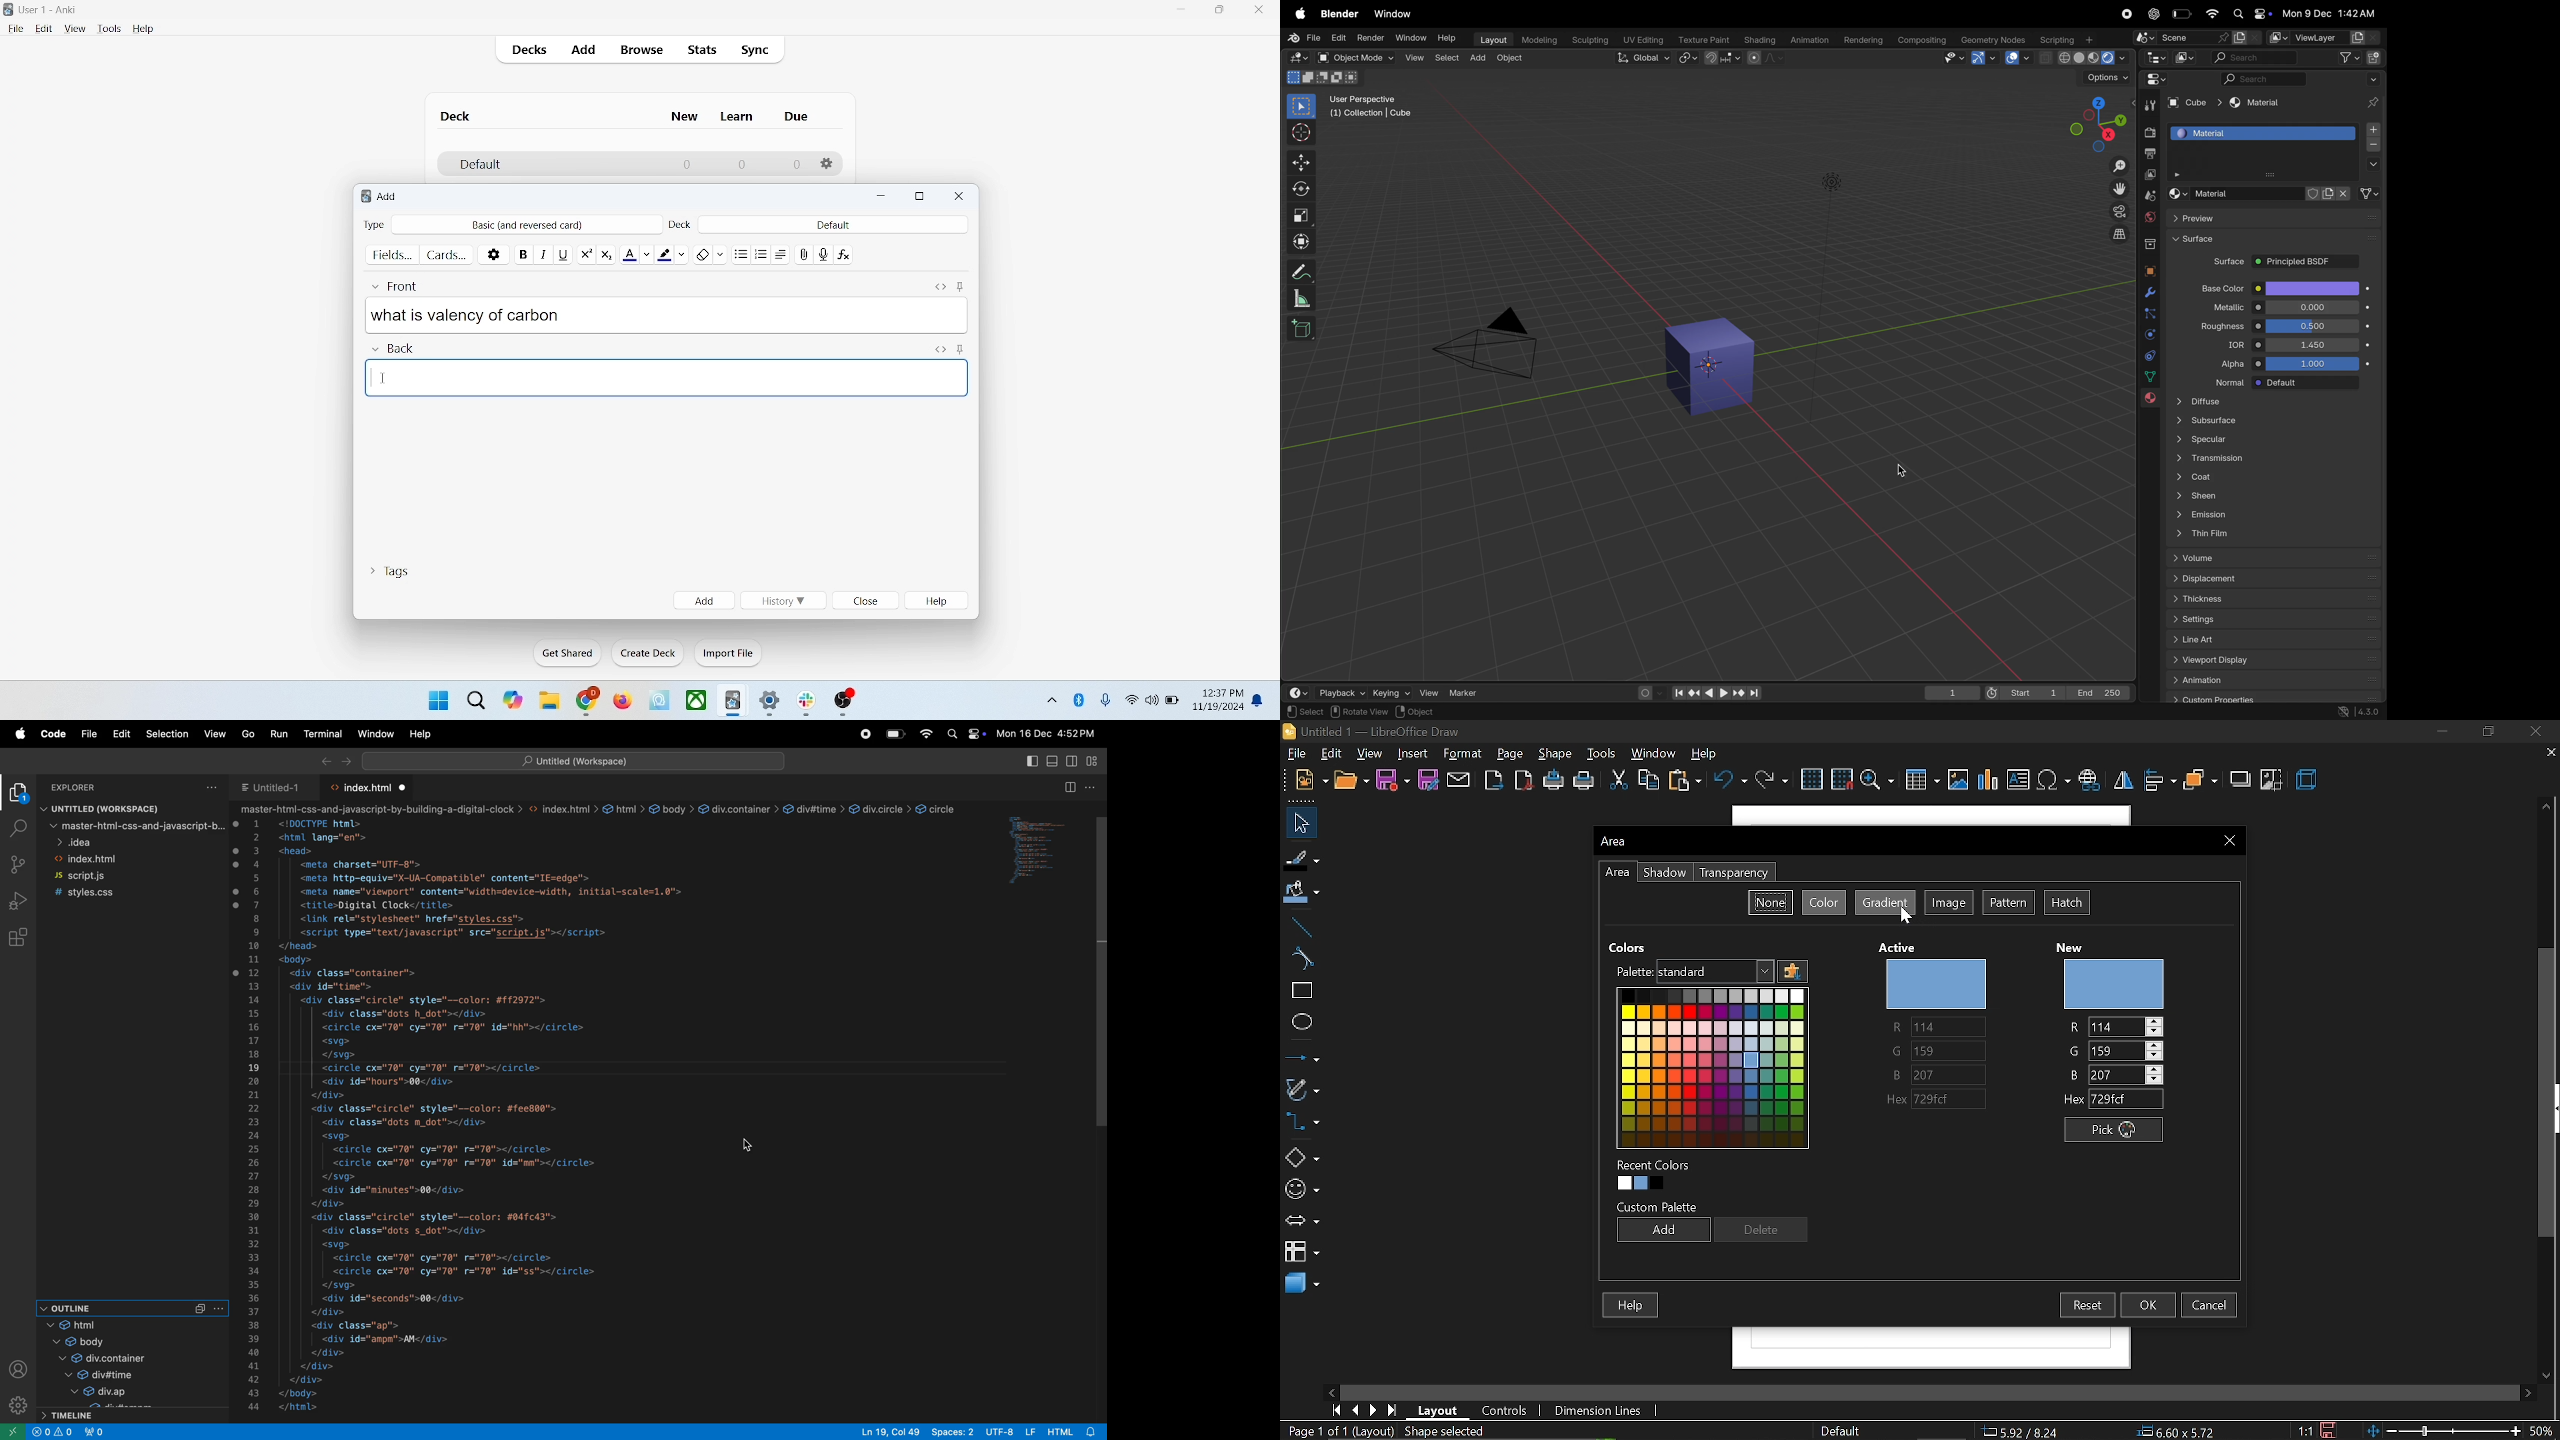 This screenshot has height=1456, width=2576. I want to click on display mode, so click(2183, 57).